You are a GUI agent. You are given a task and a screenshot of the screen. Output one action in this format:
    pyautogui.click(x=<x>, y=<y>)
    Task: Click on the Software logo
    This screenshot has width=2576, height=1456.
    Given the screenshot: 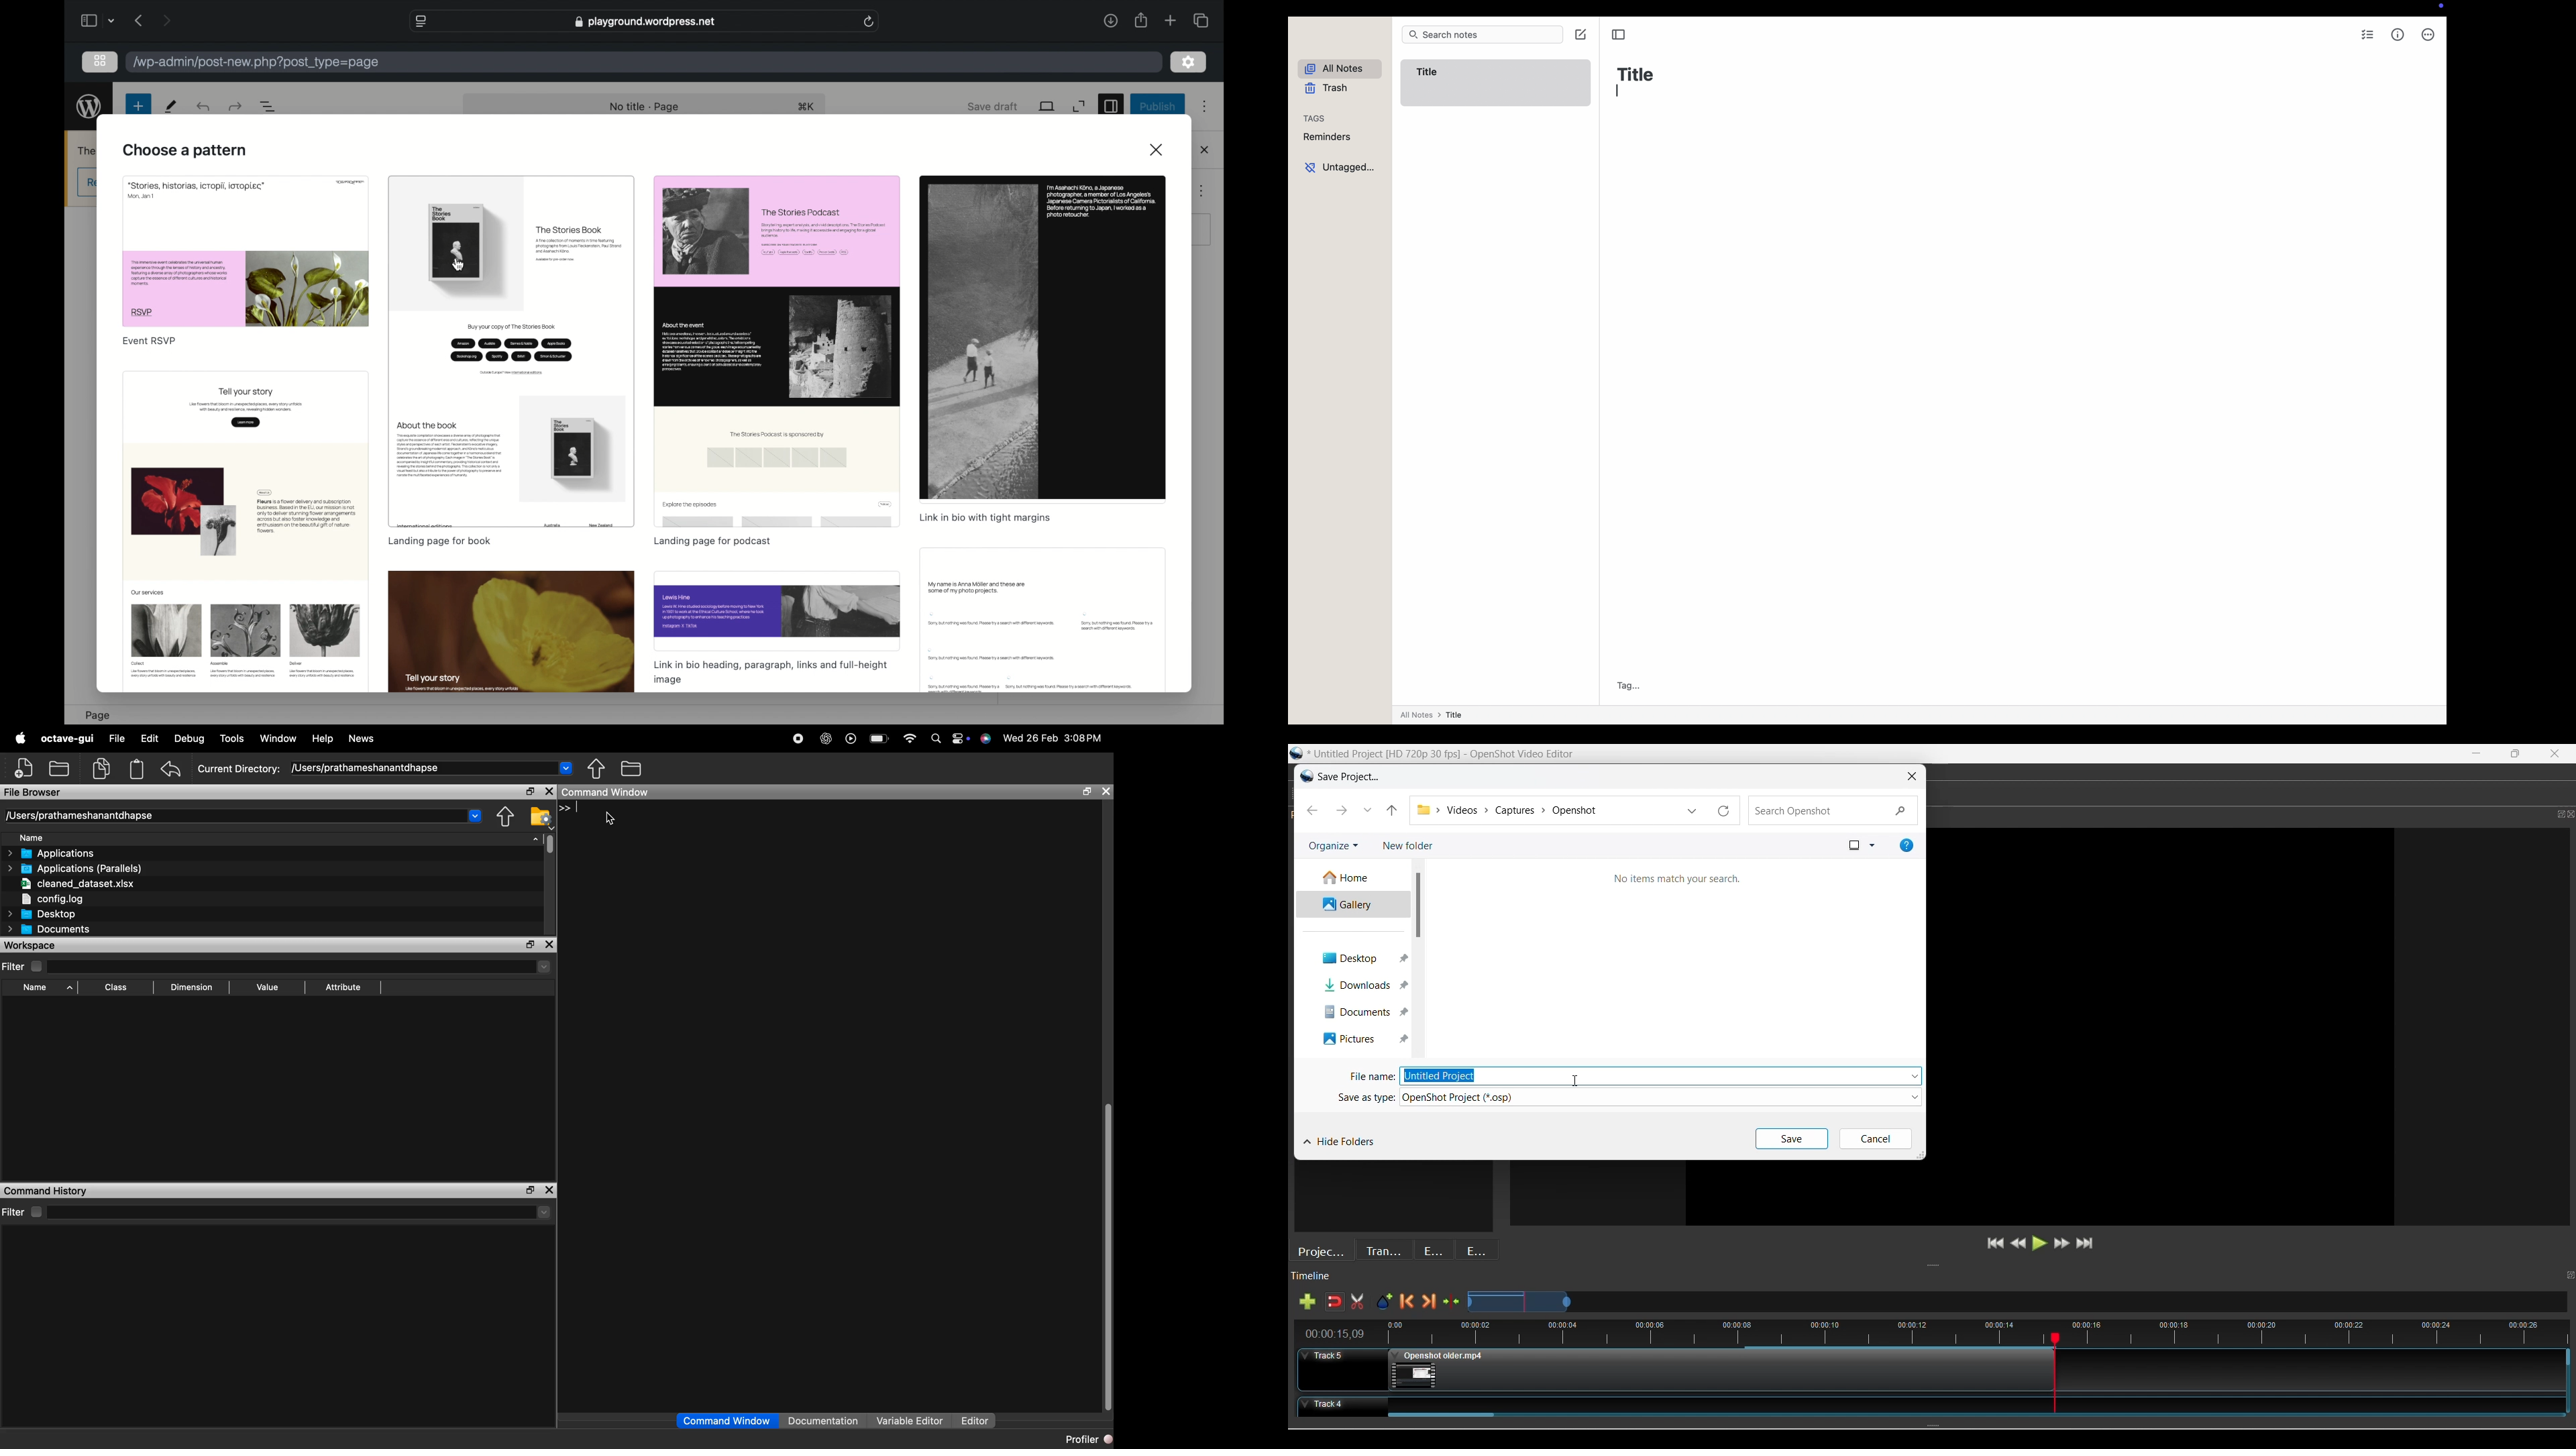 What is the action you would take?
    pyautogui.click(x=1304, y=777)
    